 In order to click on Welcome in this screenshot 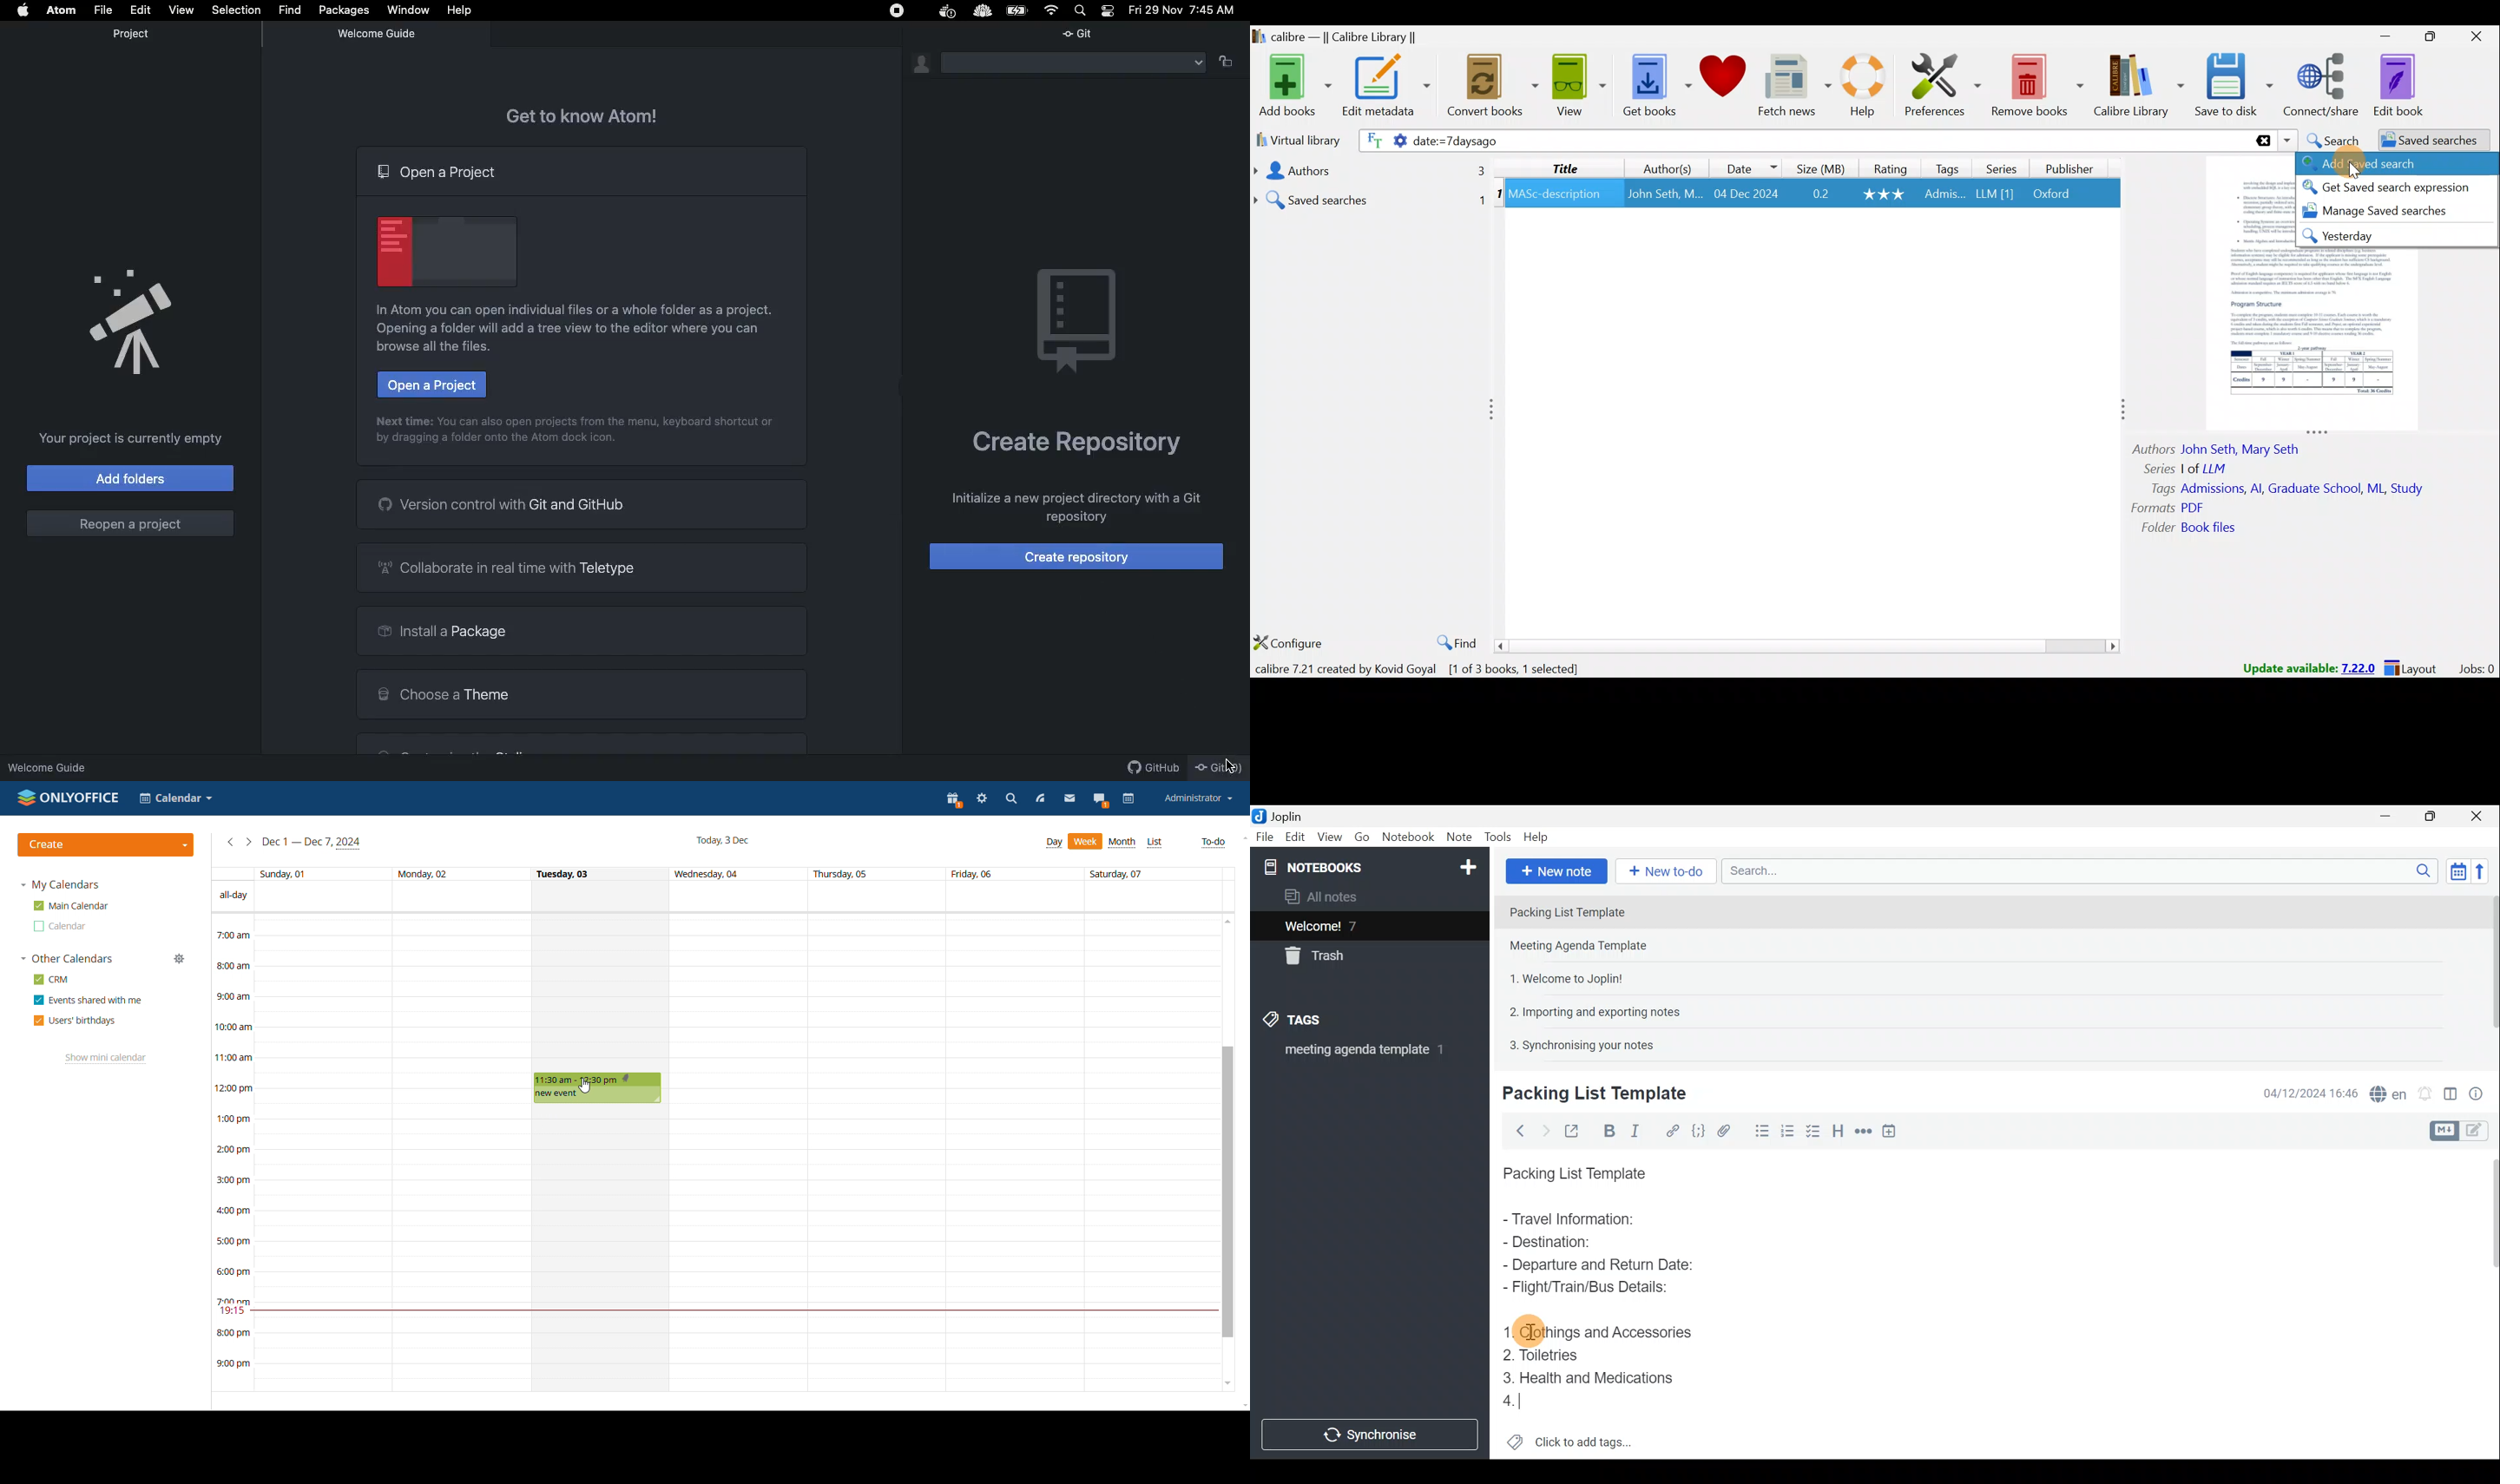, I will do `click(1350, 926)`.